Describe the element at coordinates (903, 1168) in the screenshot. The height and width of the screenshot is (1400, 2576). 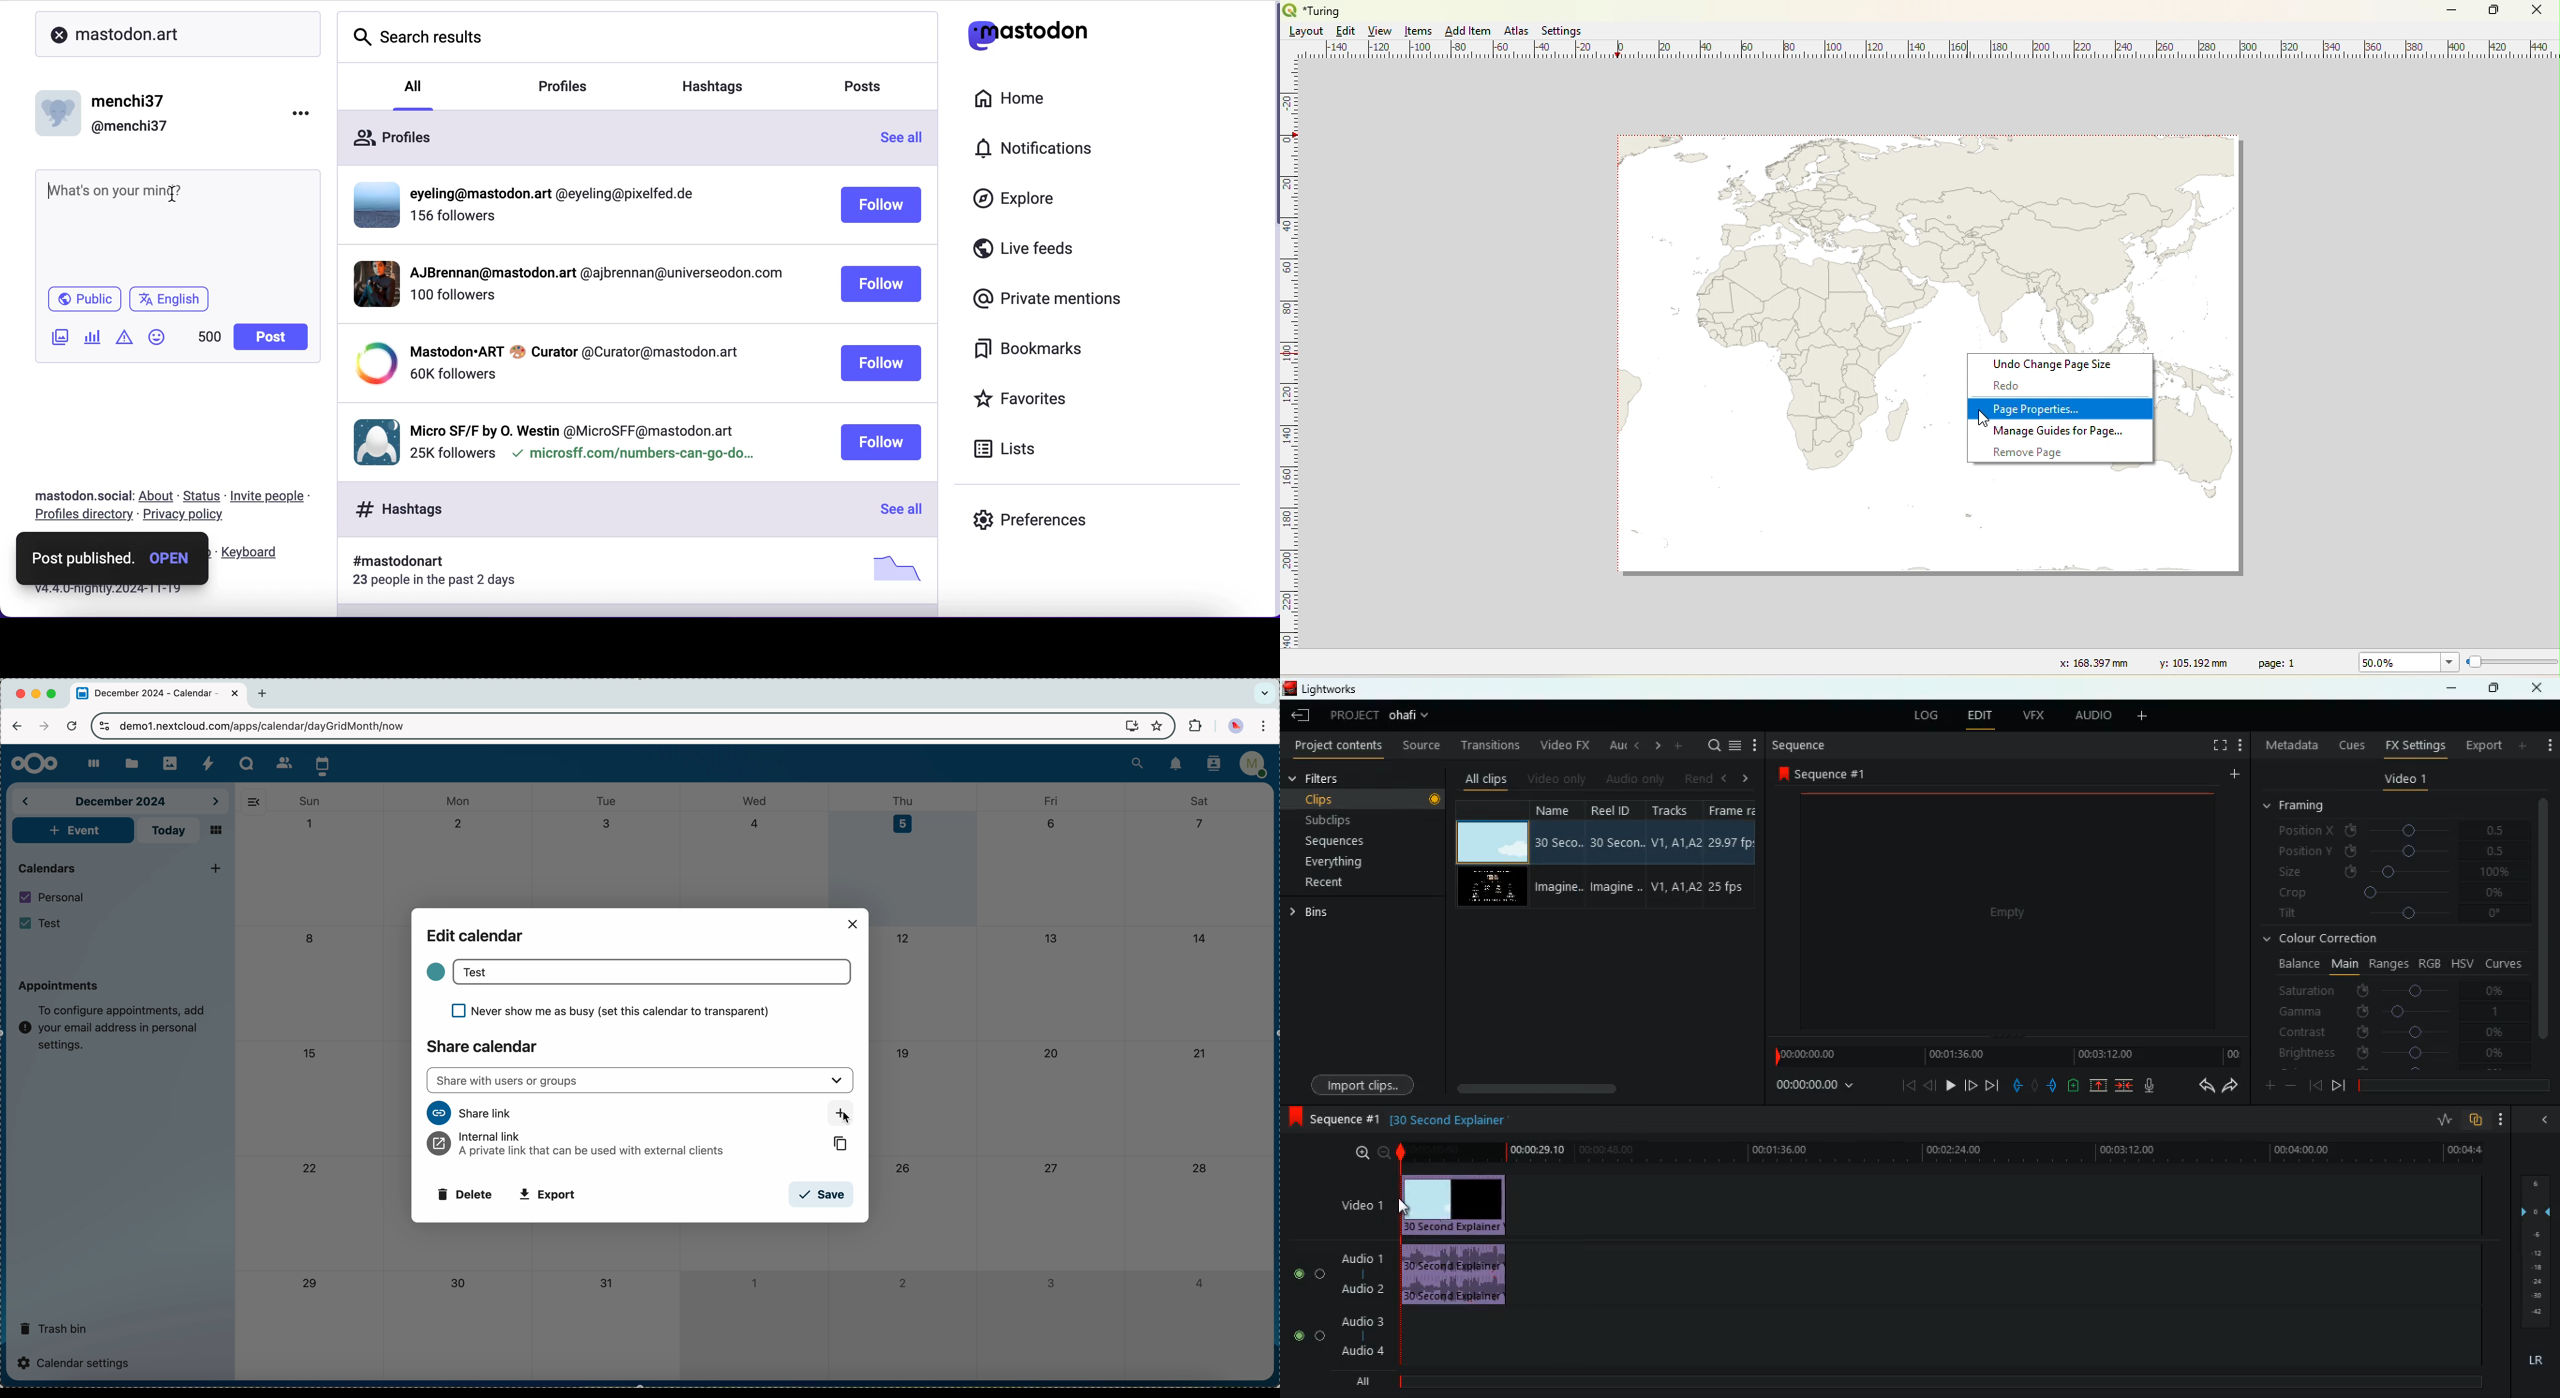
I see `26` at that location.